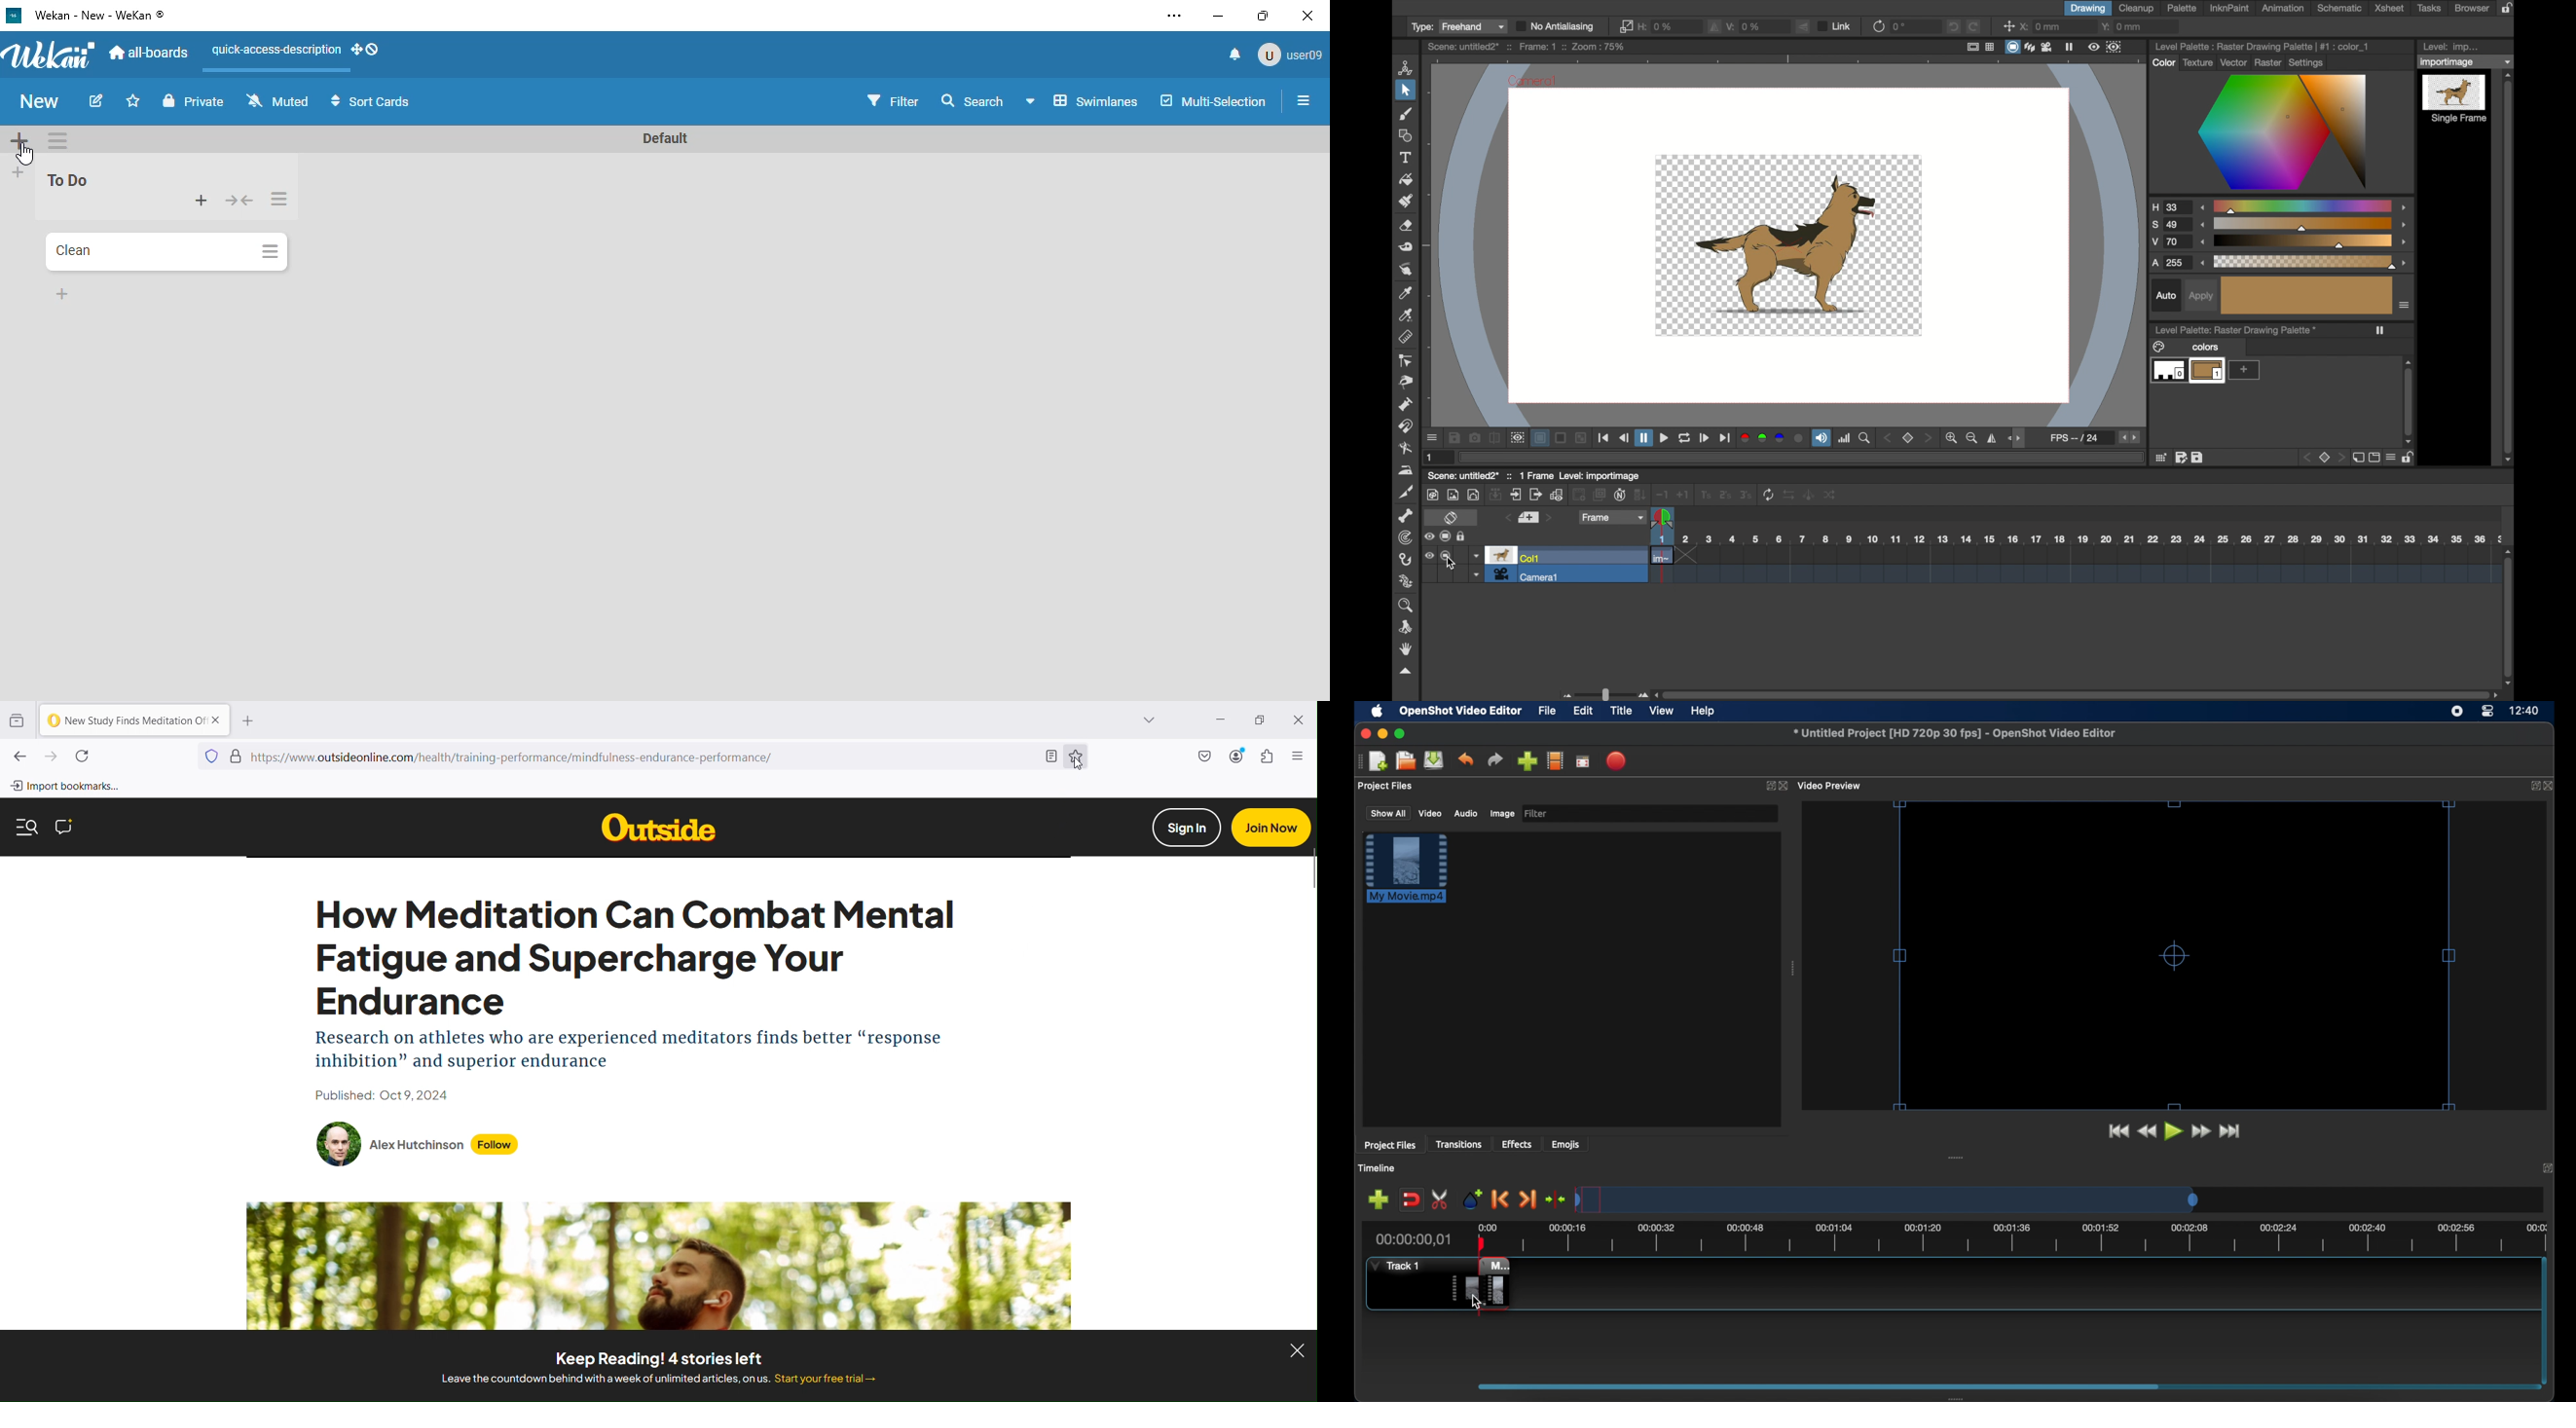 This screenshot has width=2576, height=1428. What do you see at coordinates (660, 1265) in the screenshot?
I see `Article banner` at bounding box center [660, 1265].